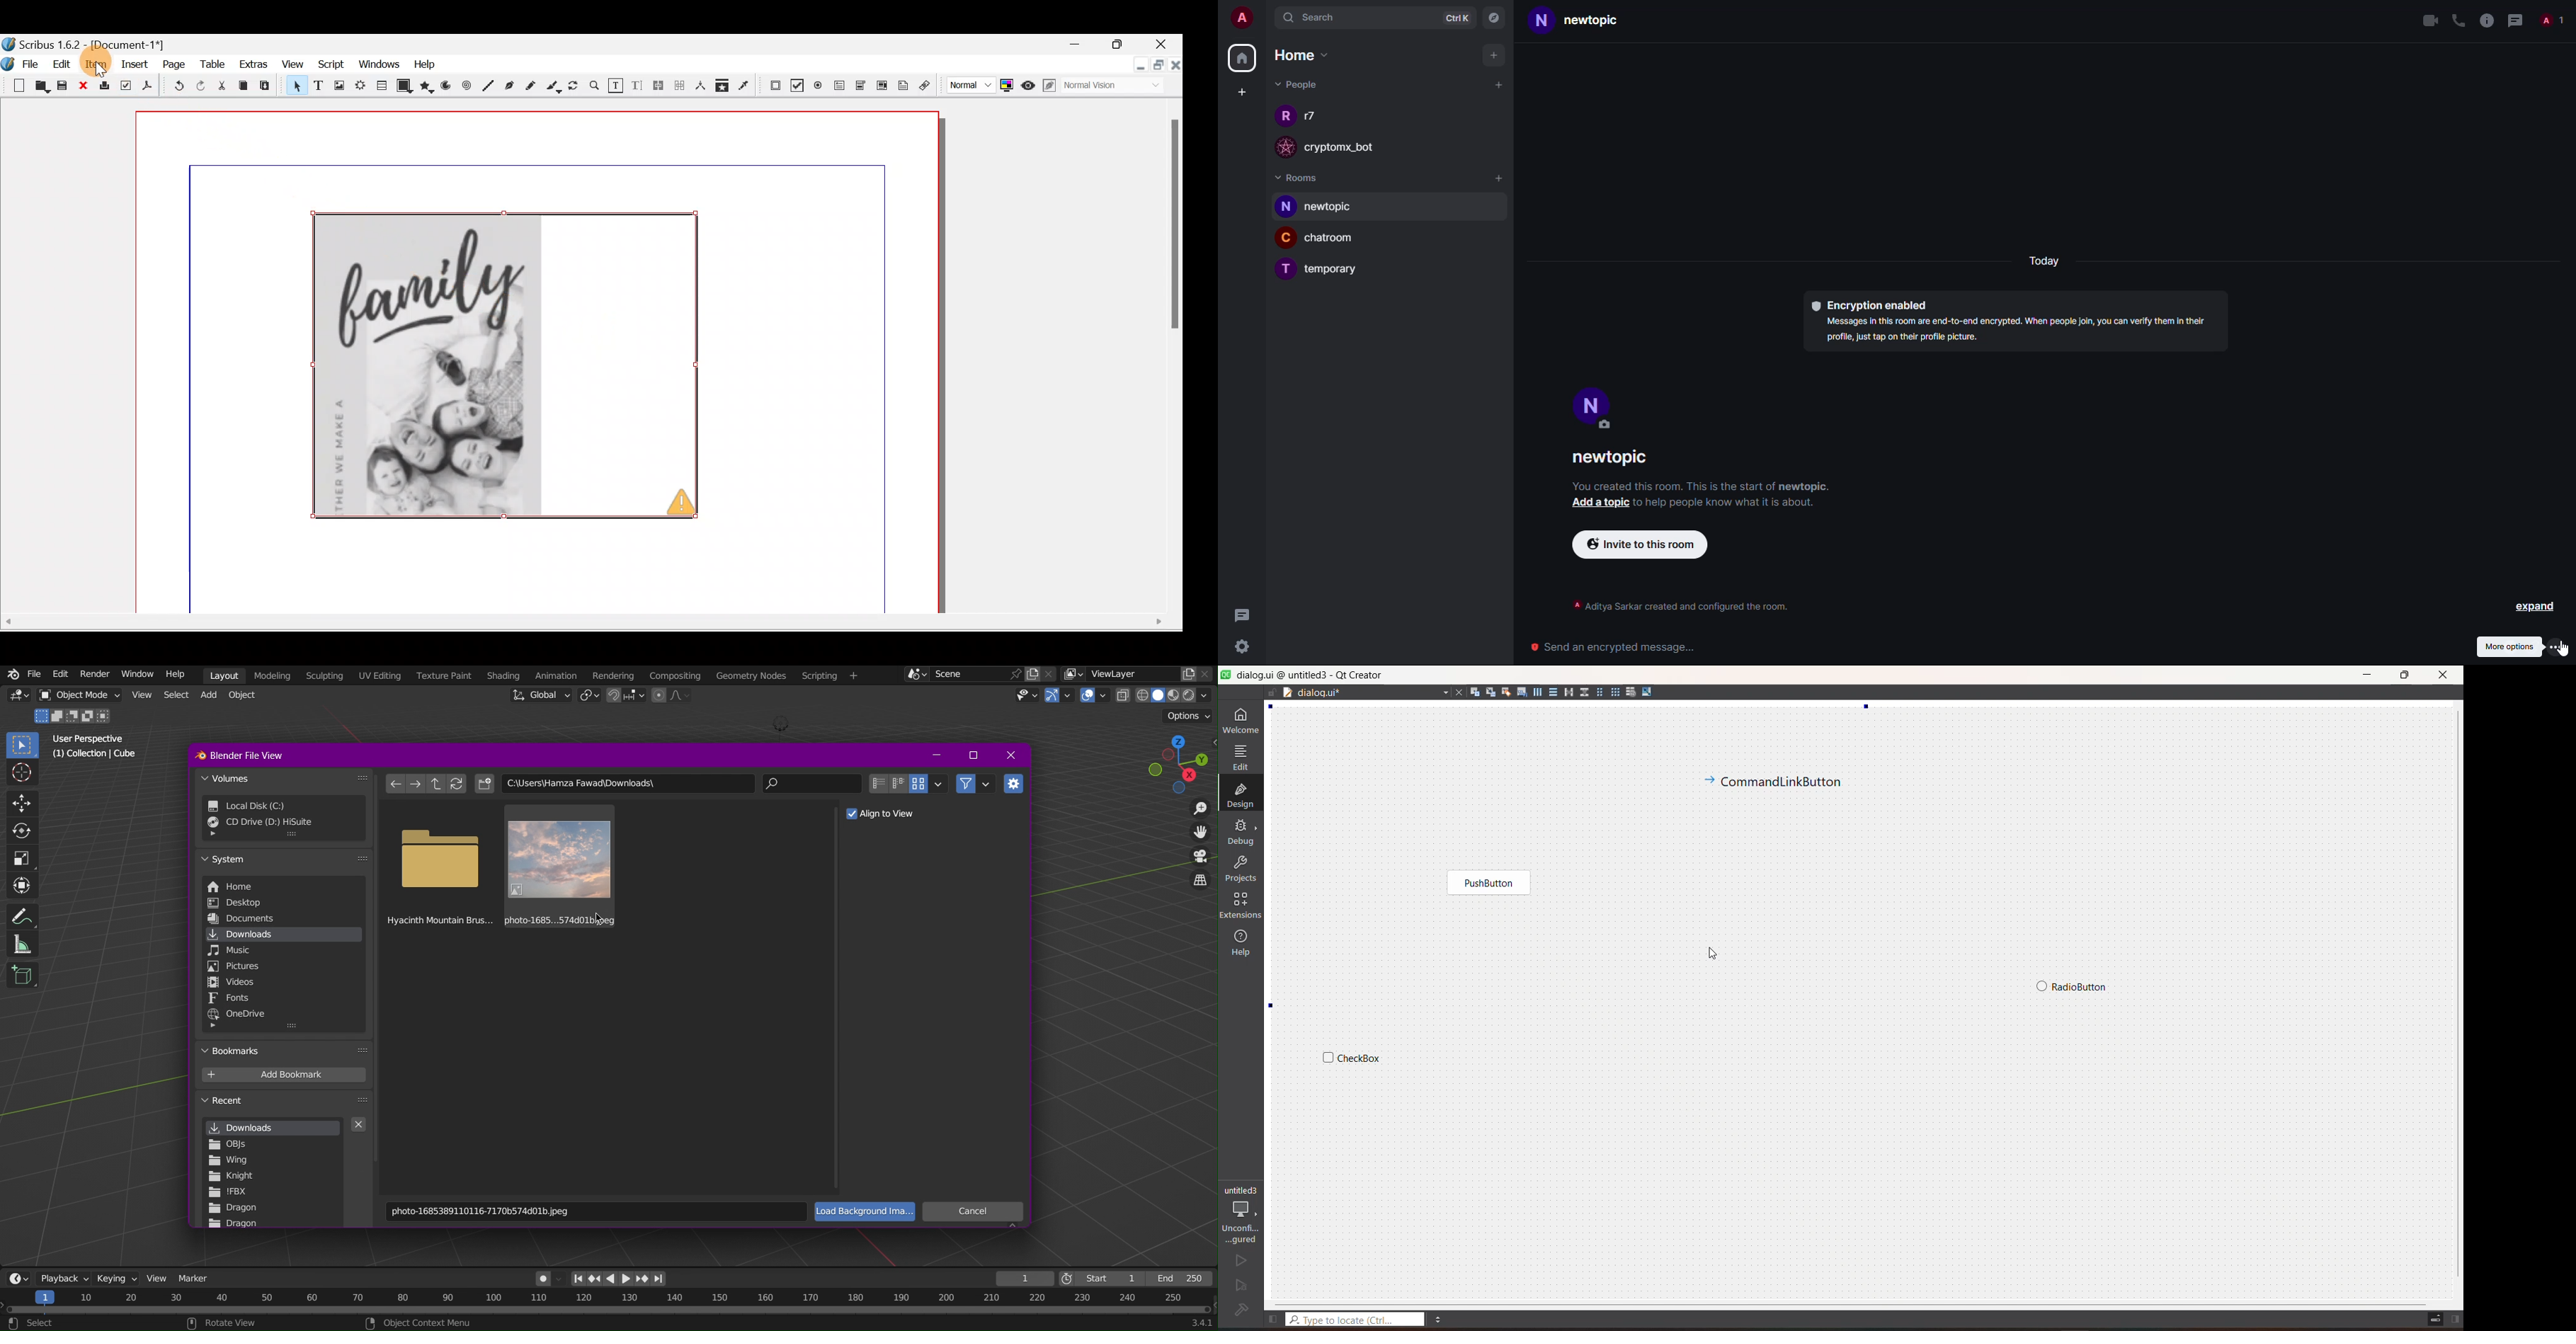 This screenshot has width=2576, height=1344. Describe the element at coordinates (1284, 268) in the screenshot. I see `T` at that location.